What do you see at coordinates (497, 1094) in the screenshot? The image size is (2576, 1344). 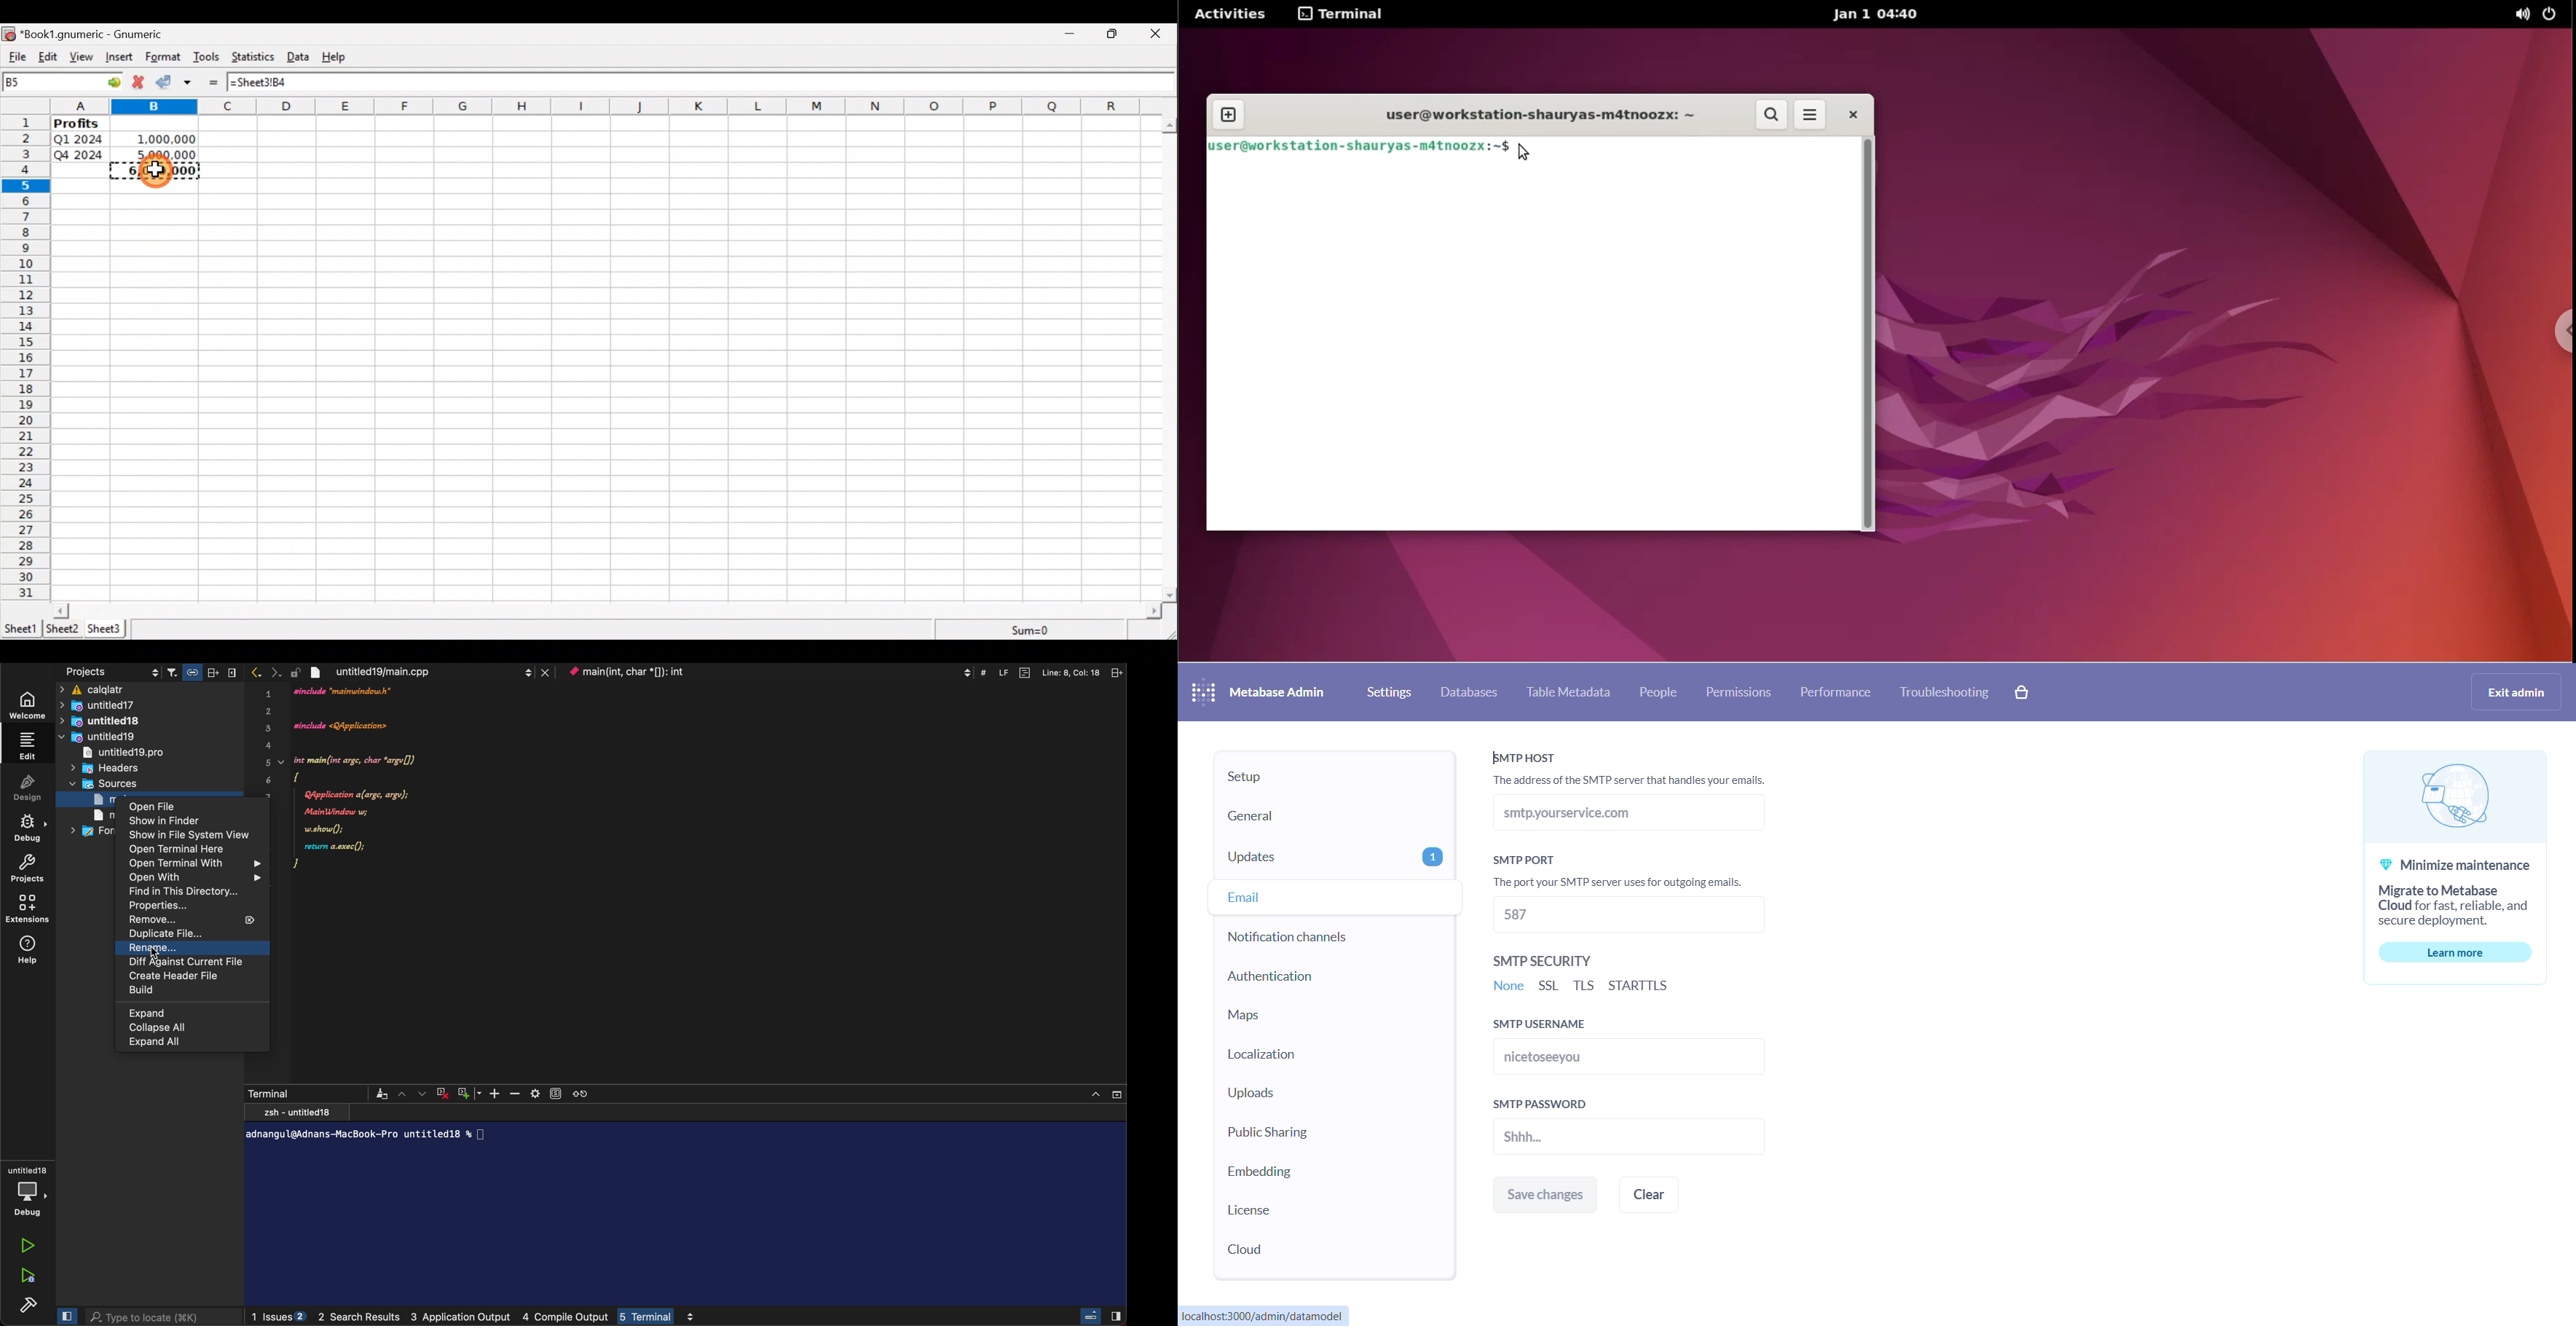 I see `Plus` at bounding box center [497, 1094].